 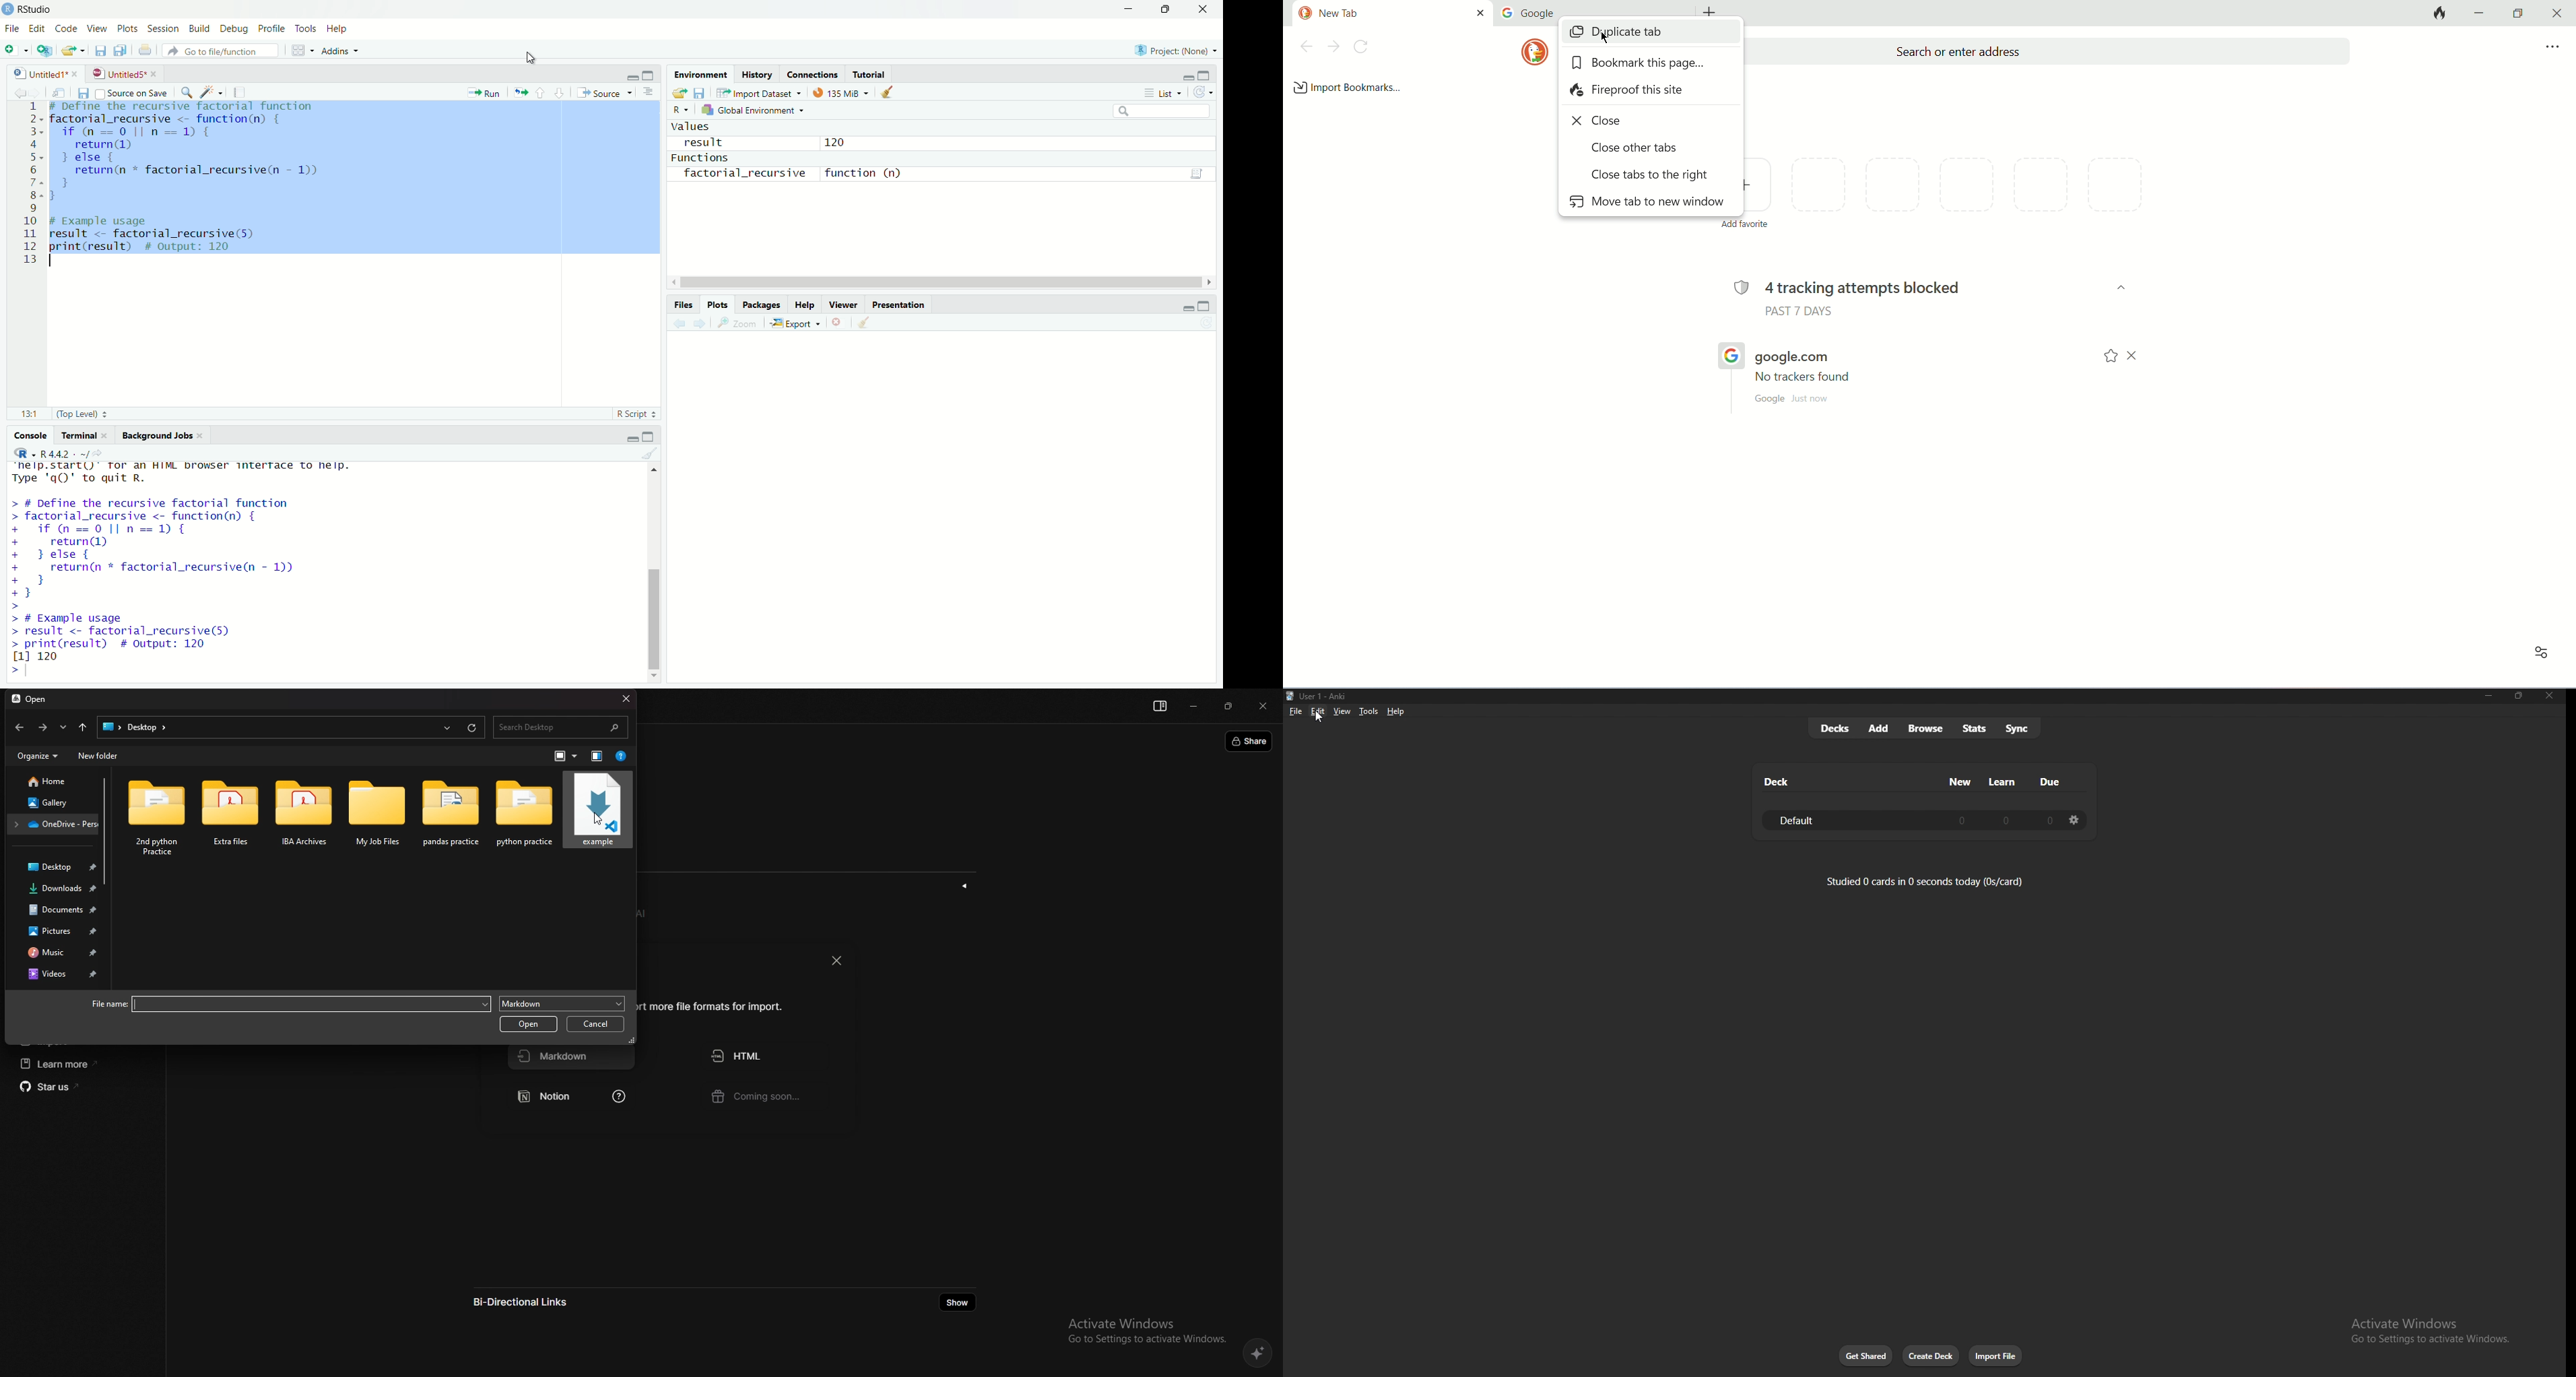 I want to click on Go back to the previous source location (Ctrl + F9), so click(x=18, y=91).